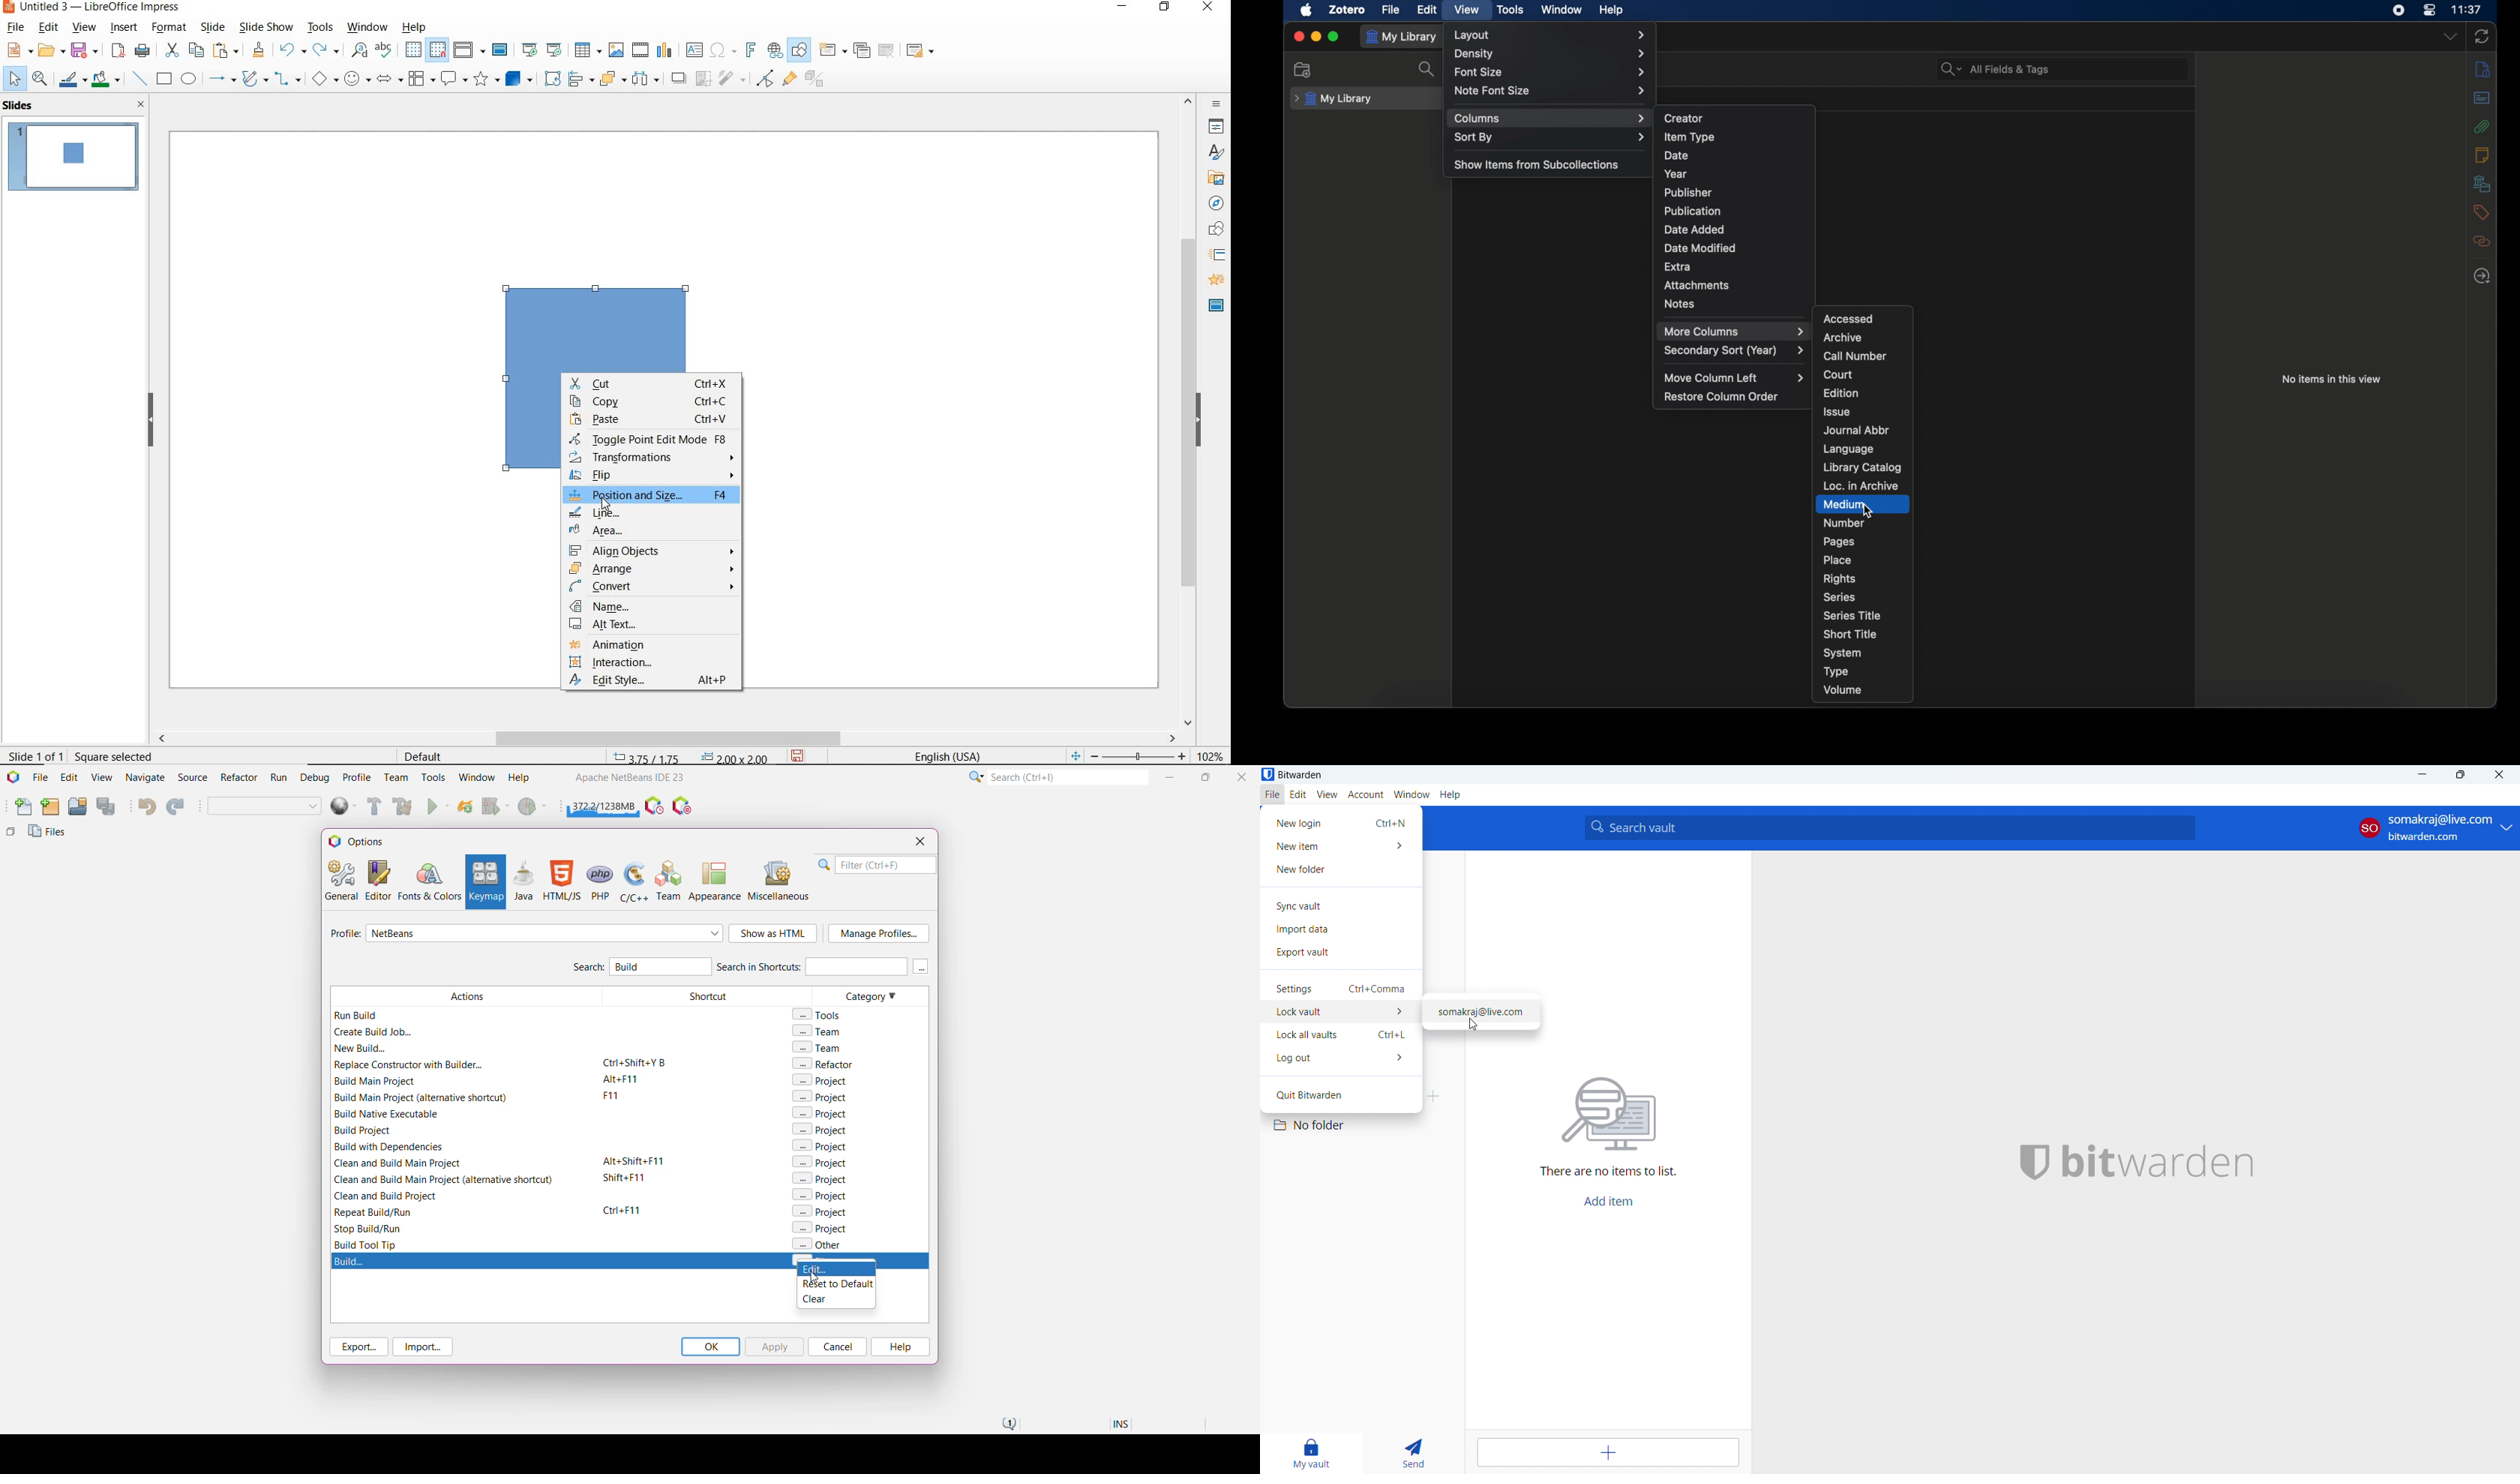 The image size is (2520, 1484). I want to click on paste, so click(224, 52).